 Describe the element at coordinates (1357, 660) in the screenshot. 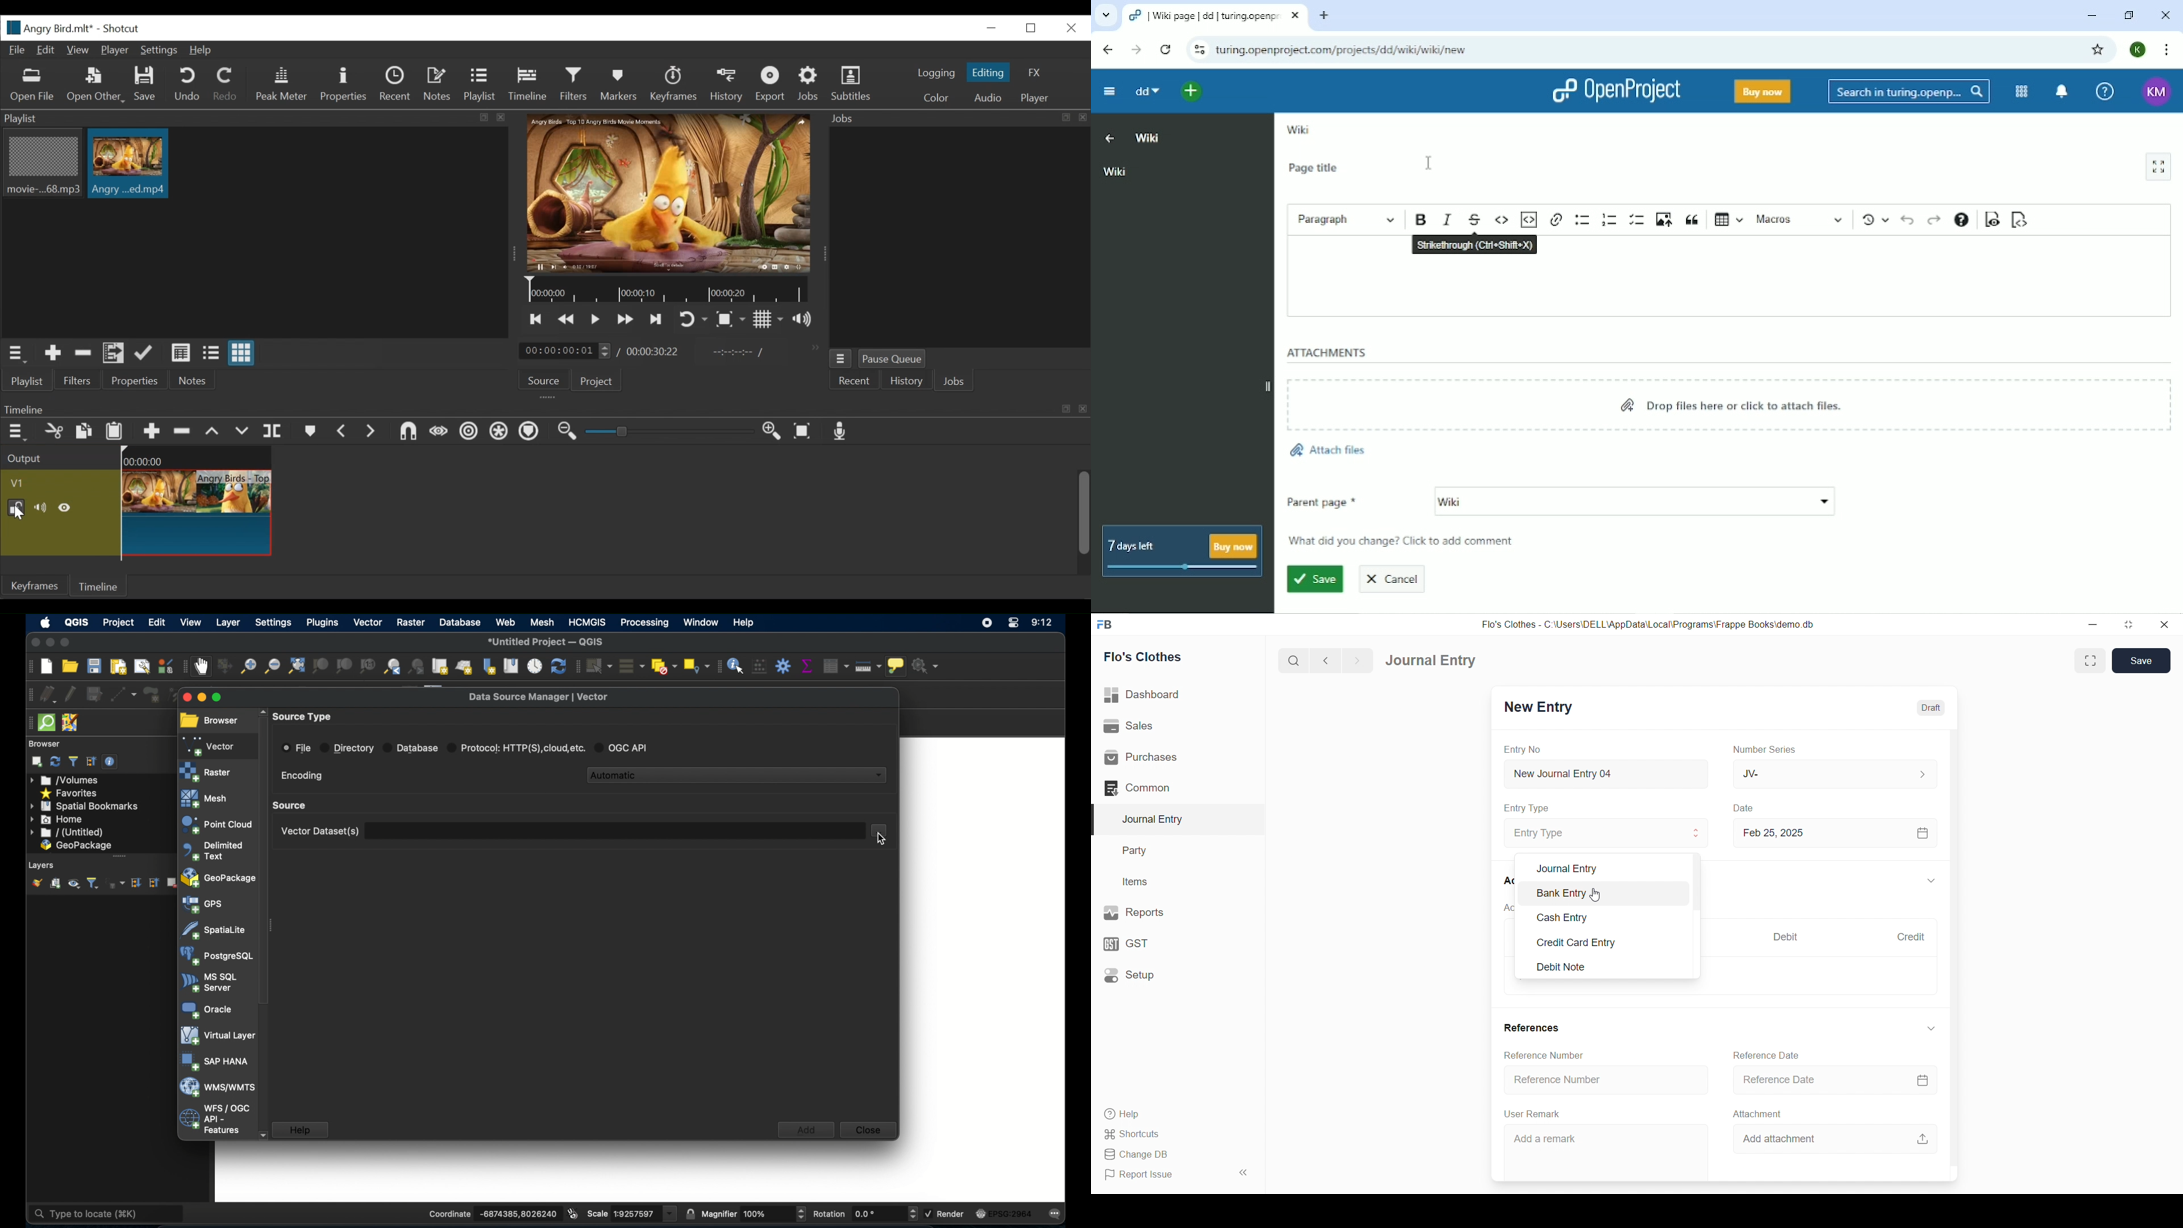

I see `navigate forward` at that location.